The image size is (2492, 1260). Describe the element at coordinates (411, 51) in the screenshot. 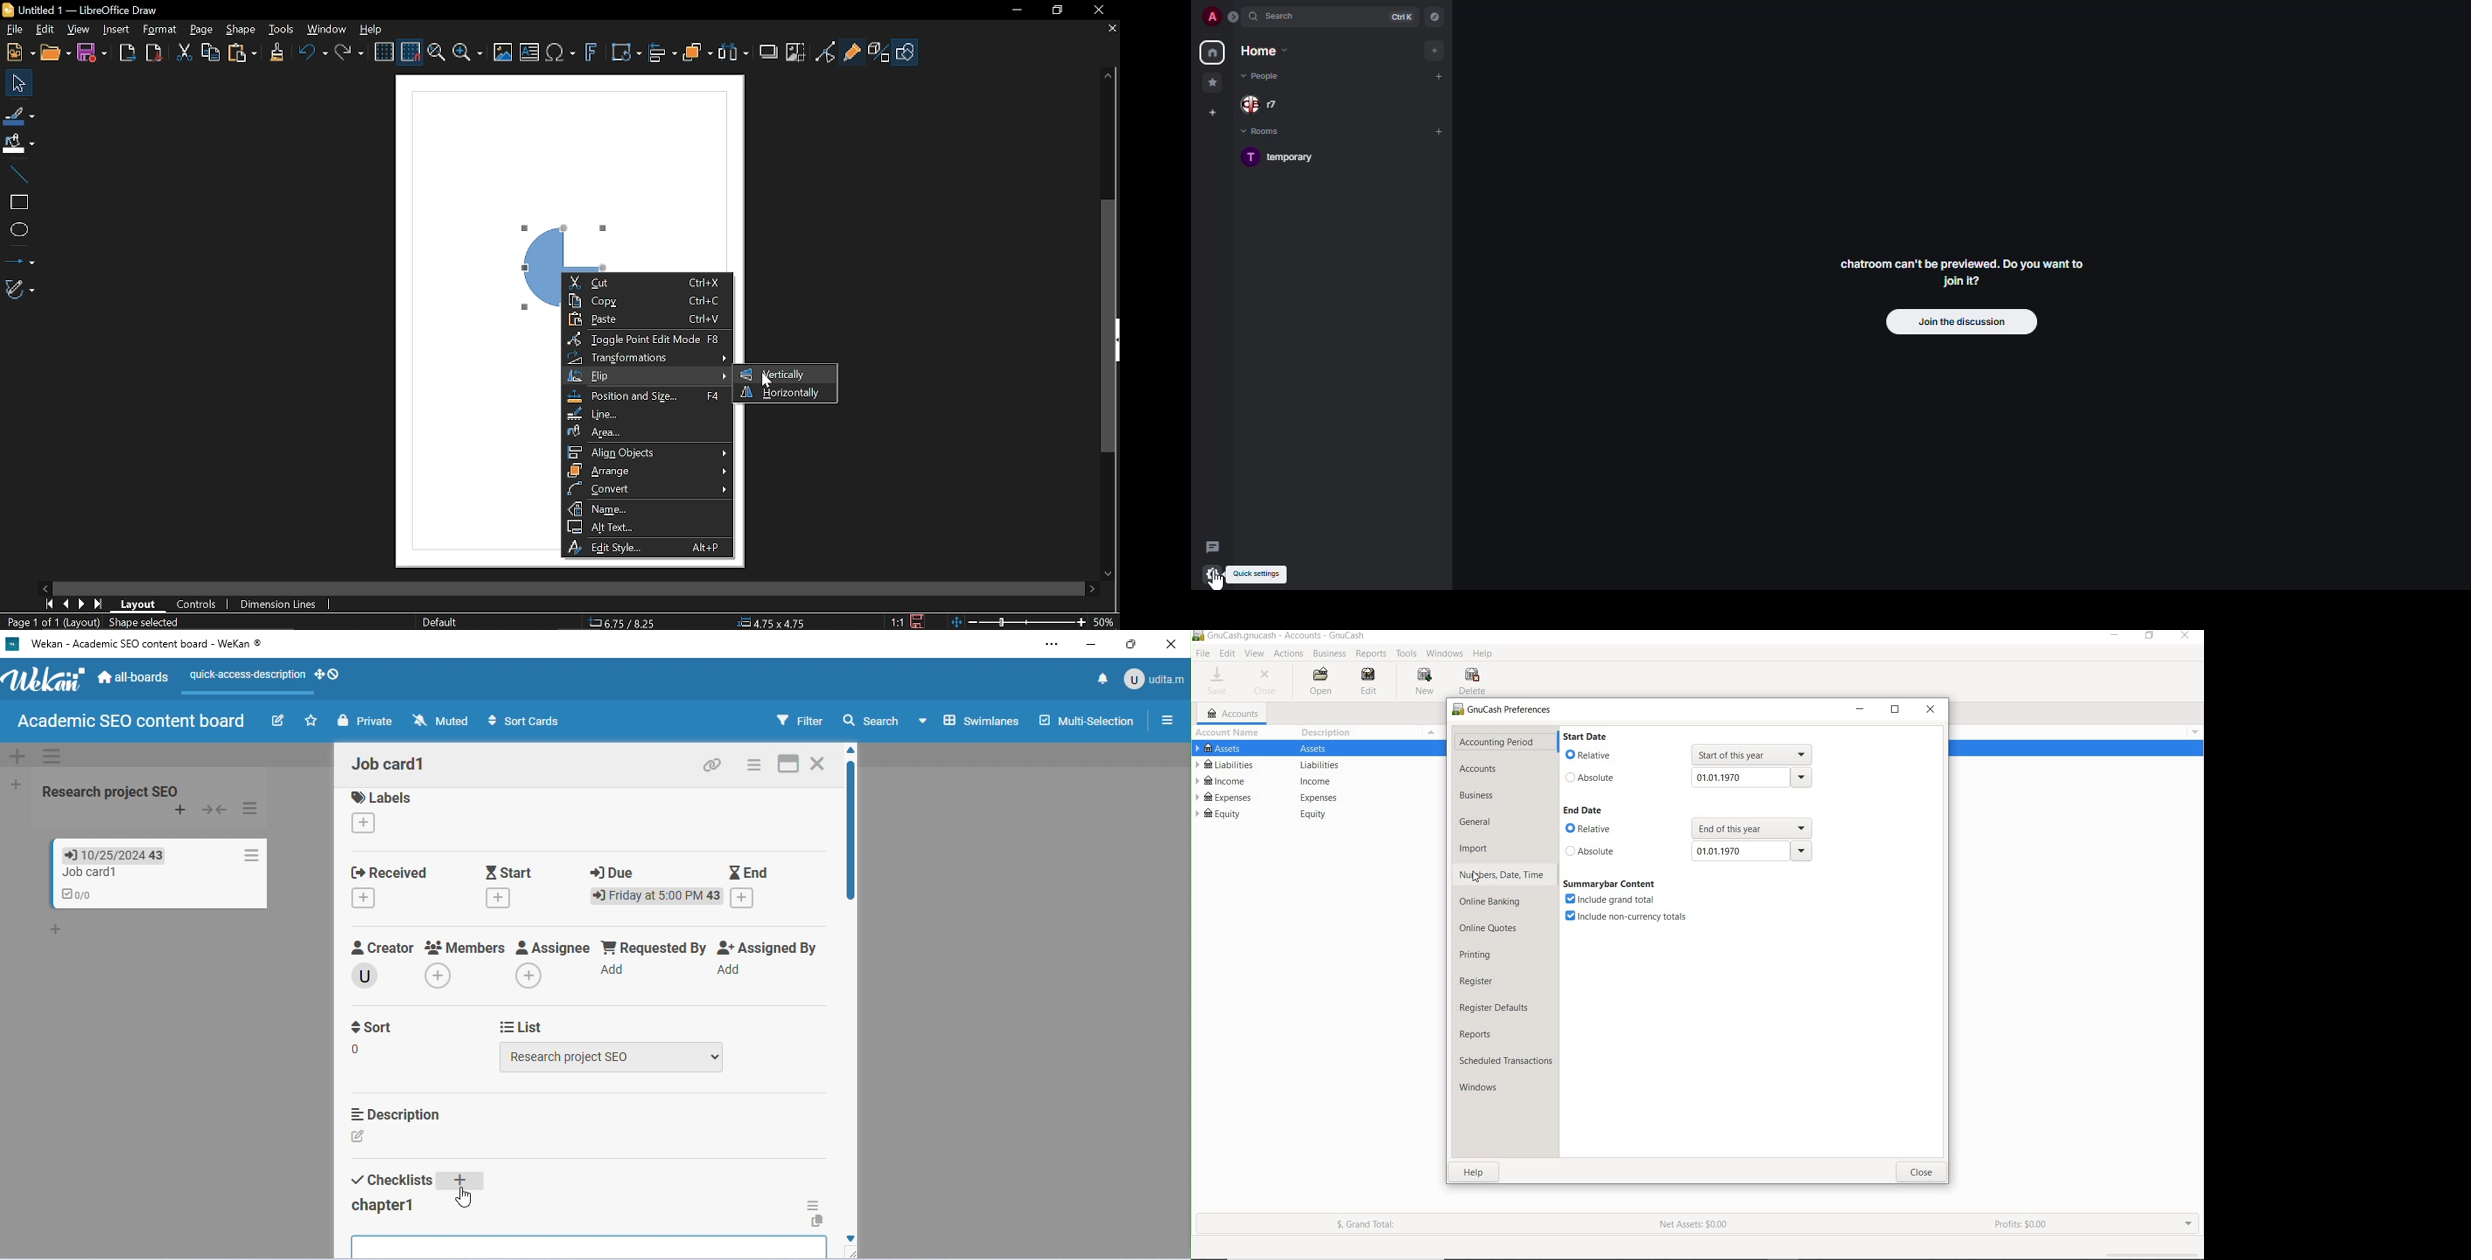

I see `Display to grid` at that location.